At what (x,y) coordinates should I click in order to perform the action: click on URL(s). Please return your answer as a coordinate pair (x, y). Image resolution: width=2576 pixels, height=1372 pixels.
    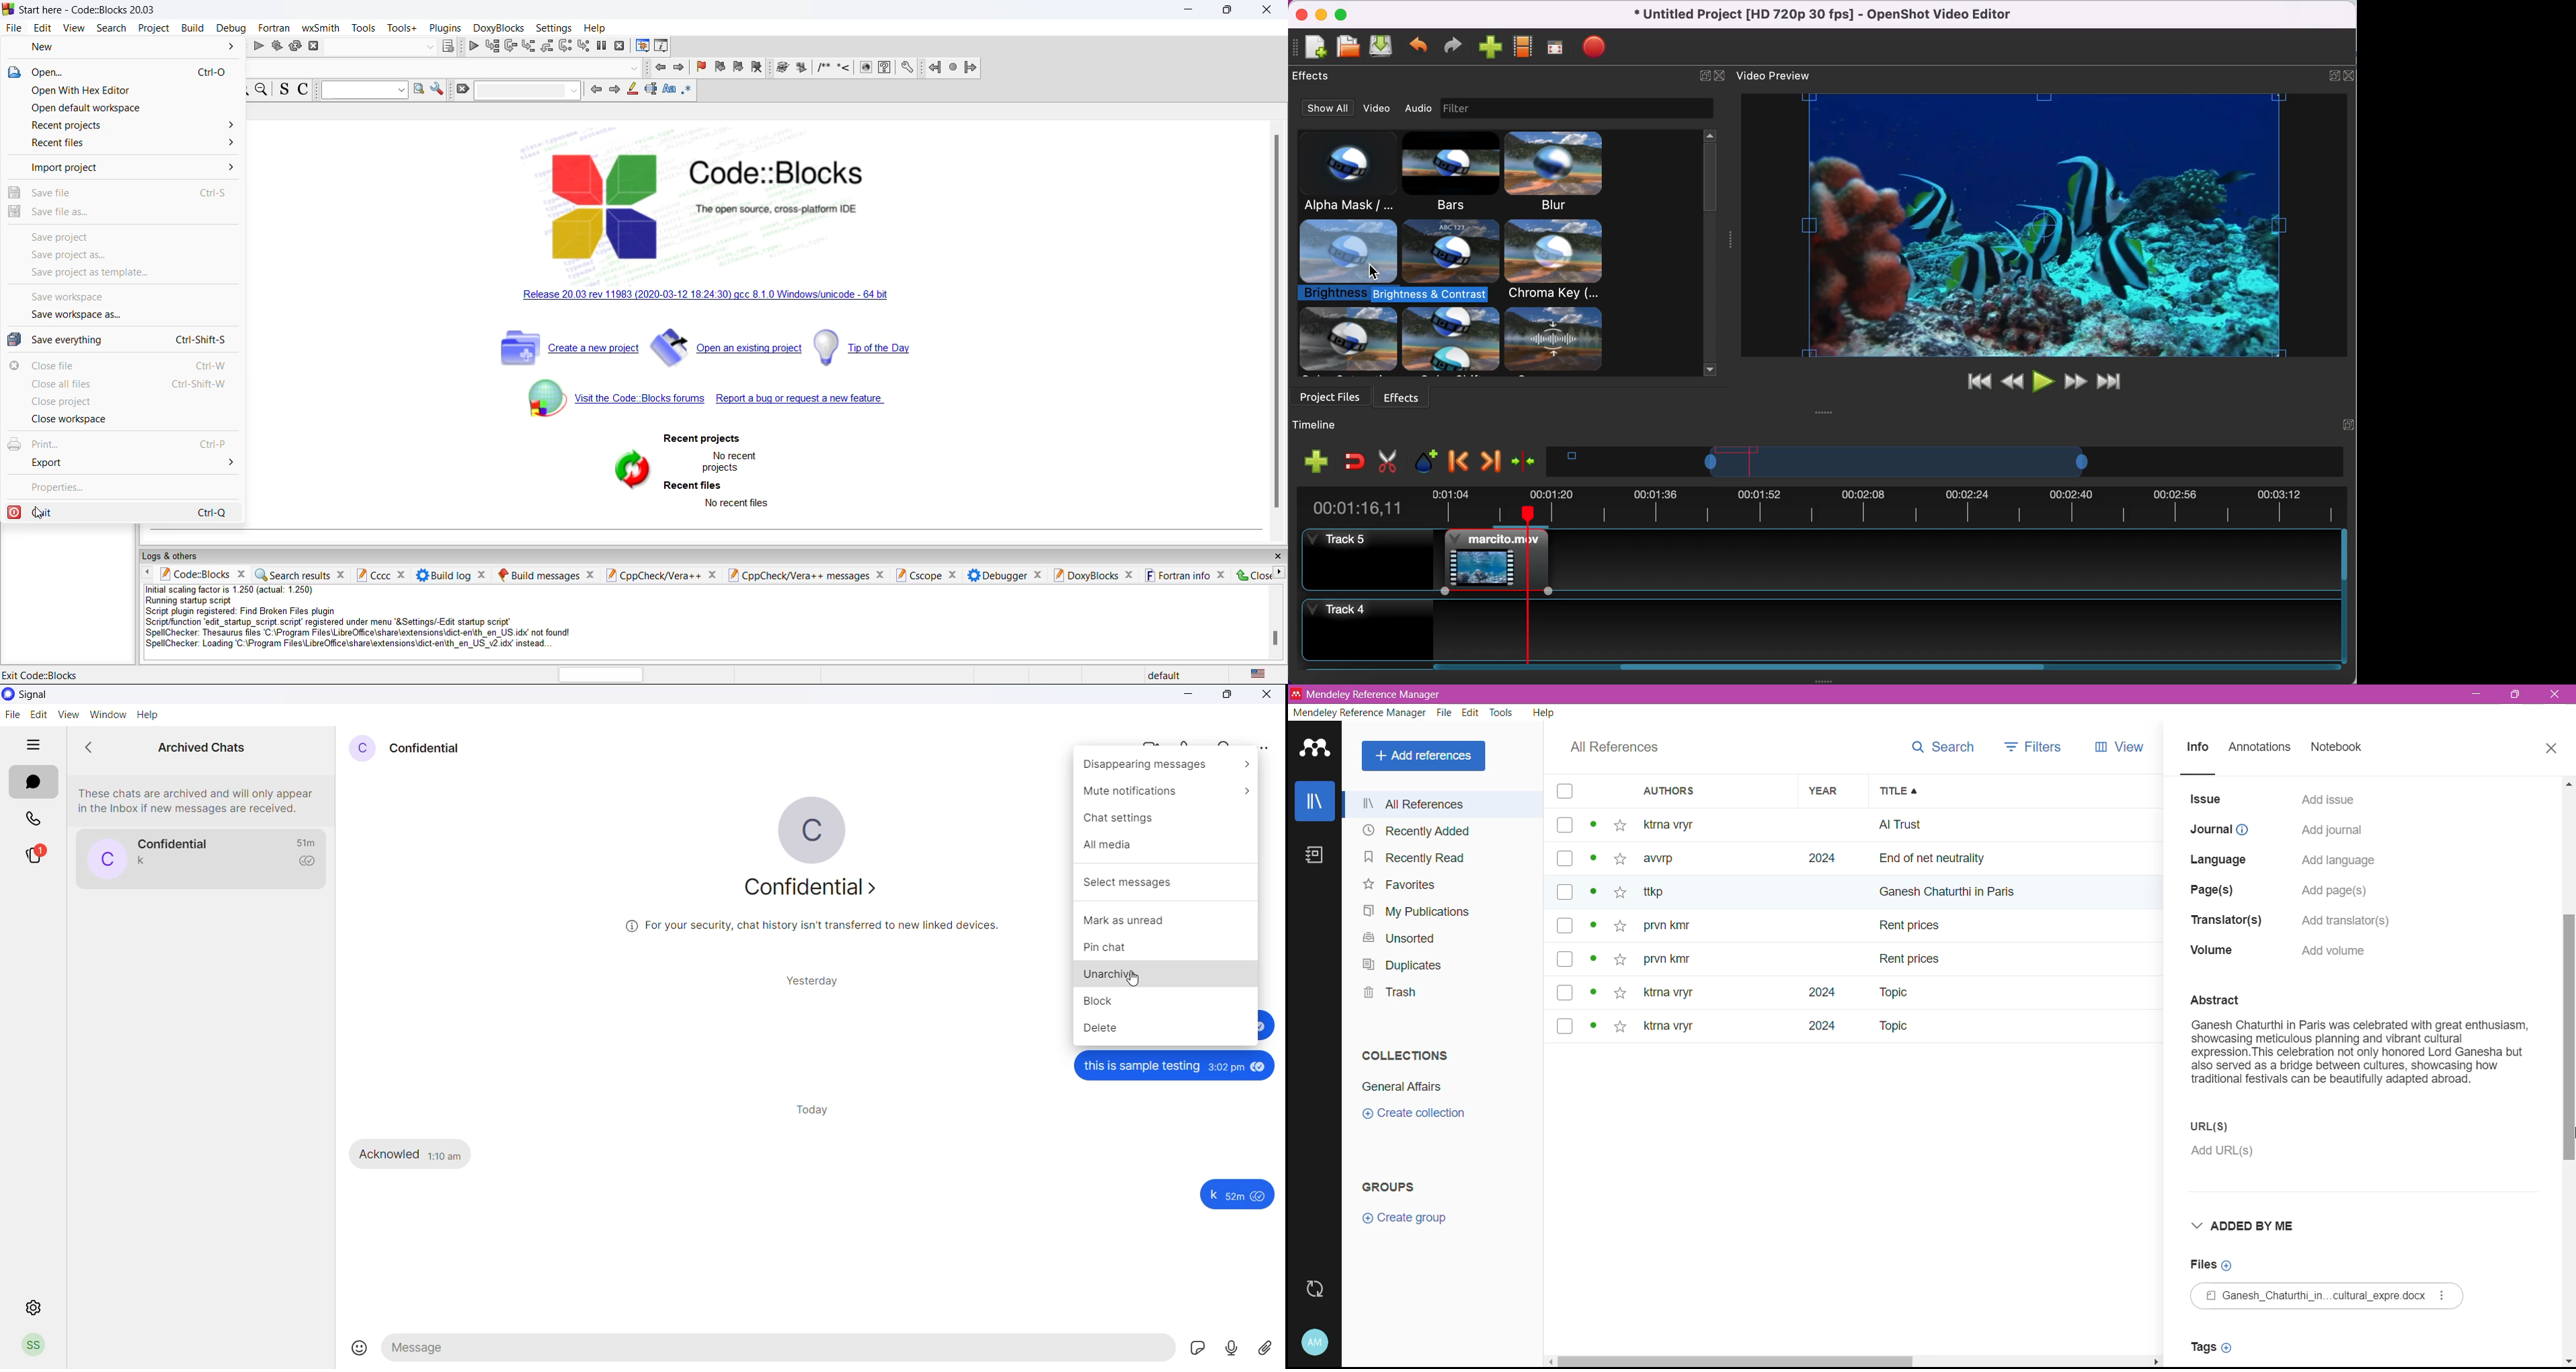
    Looking at the image, I should click on (2236, 1127).